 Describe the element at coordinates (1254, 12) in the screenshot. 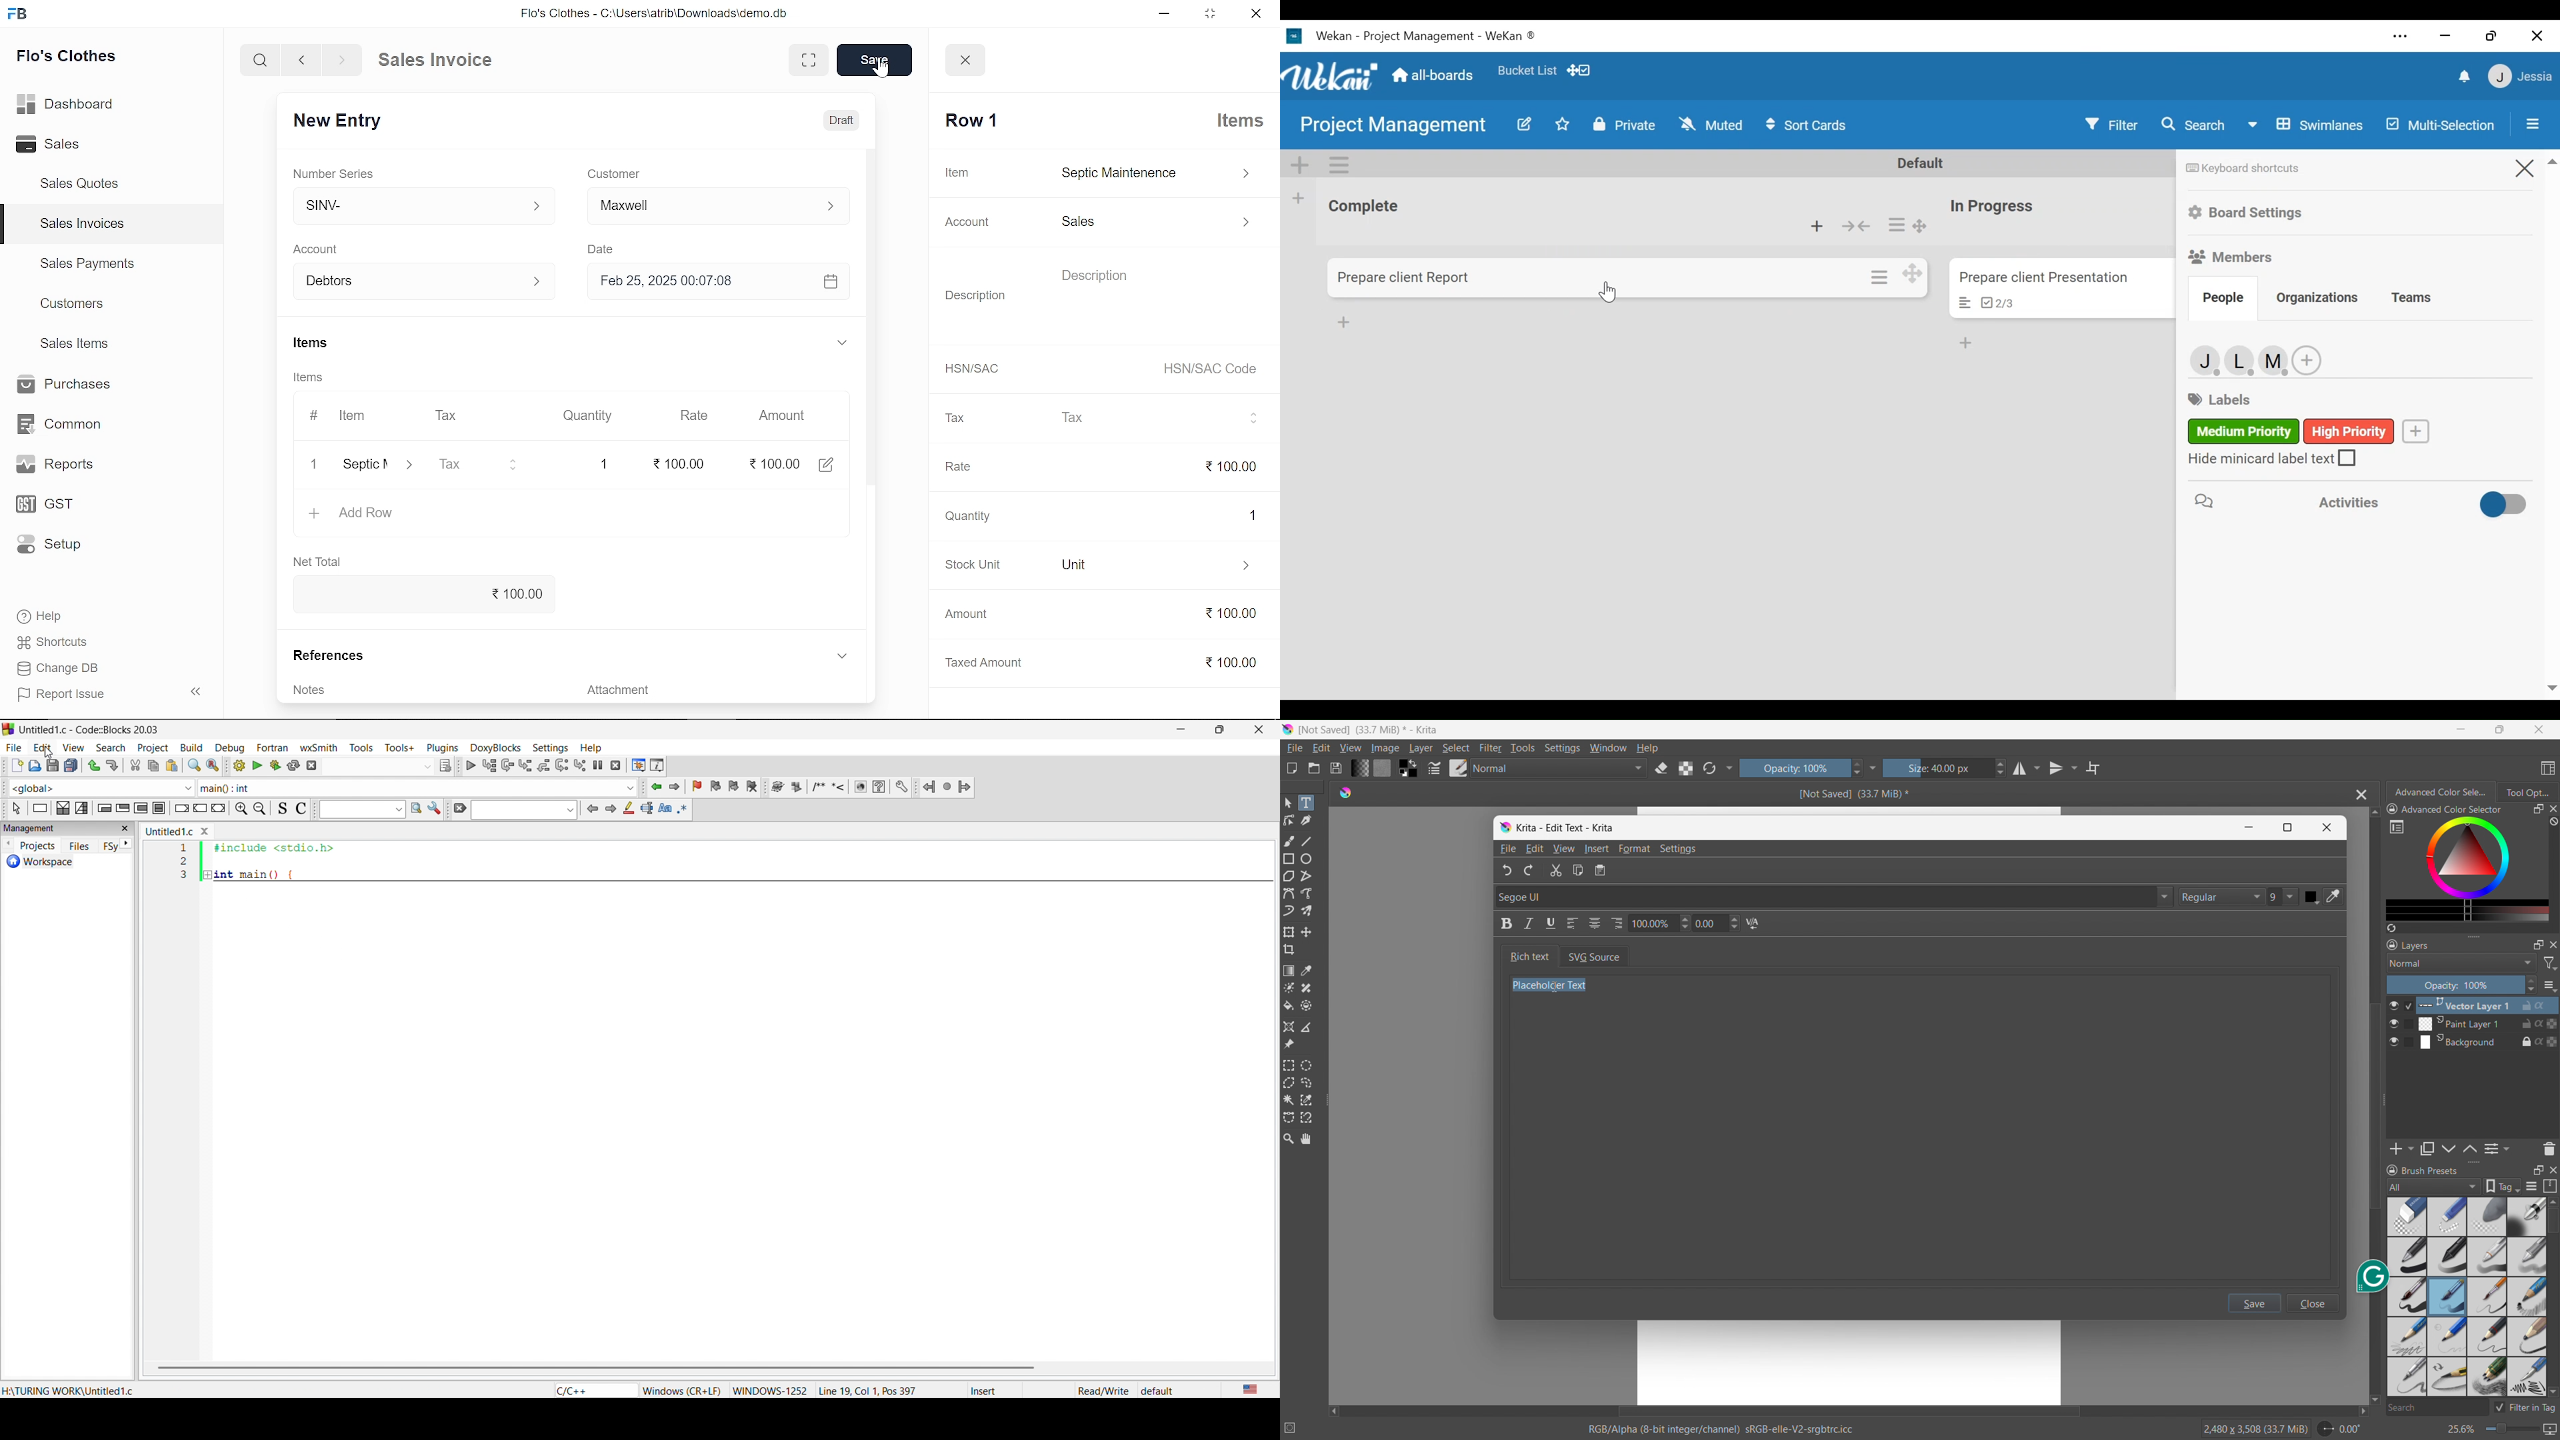

I see `close` at that location.